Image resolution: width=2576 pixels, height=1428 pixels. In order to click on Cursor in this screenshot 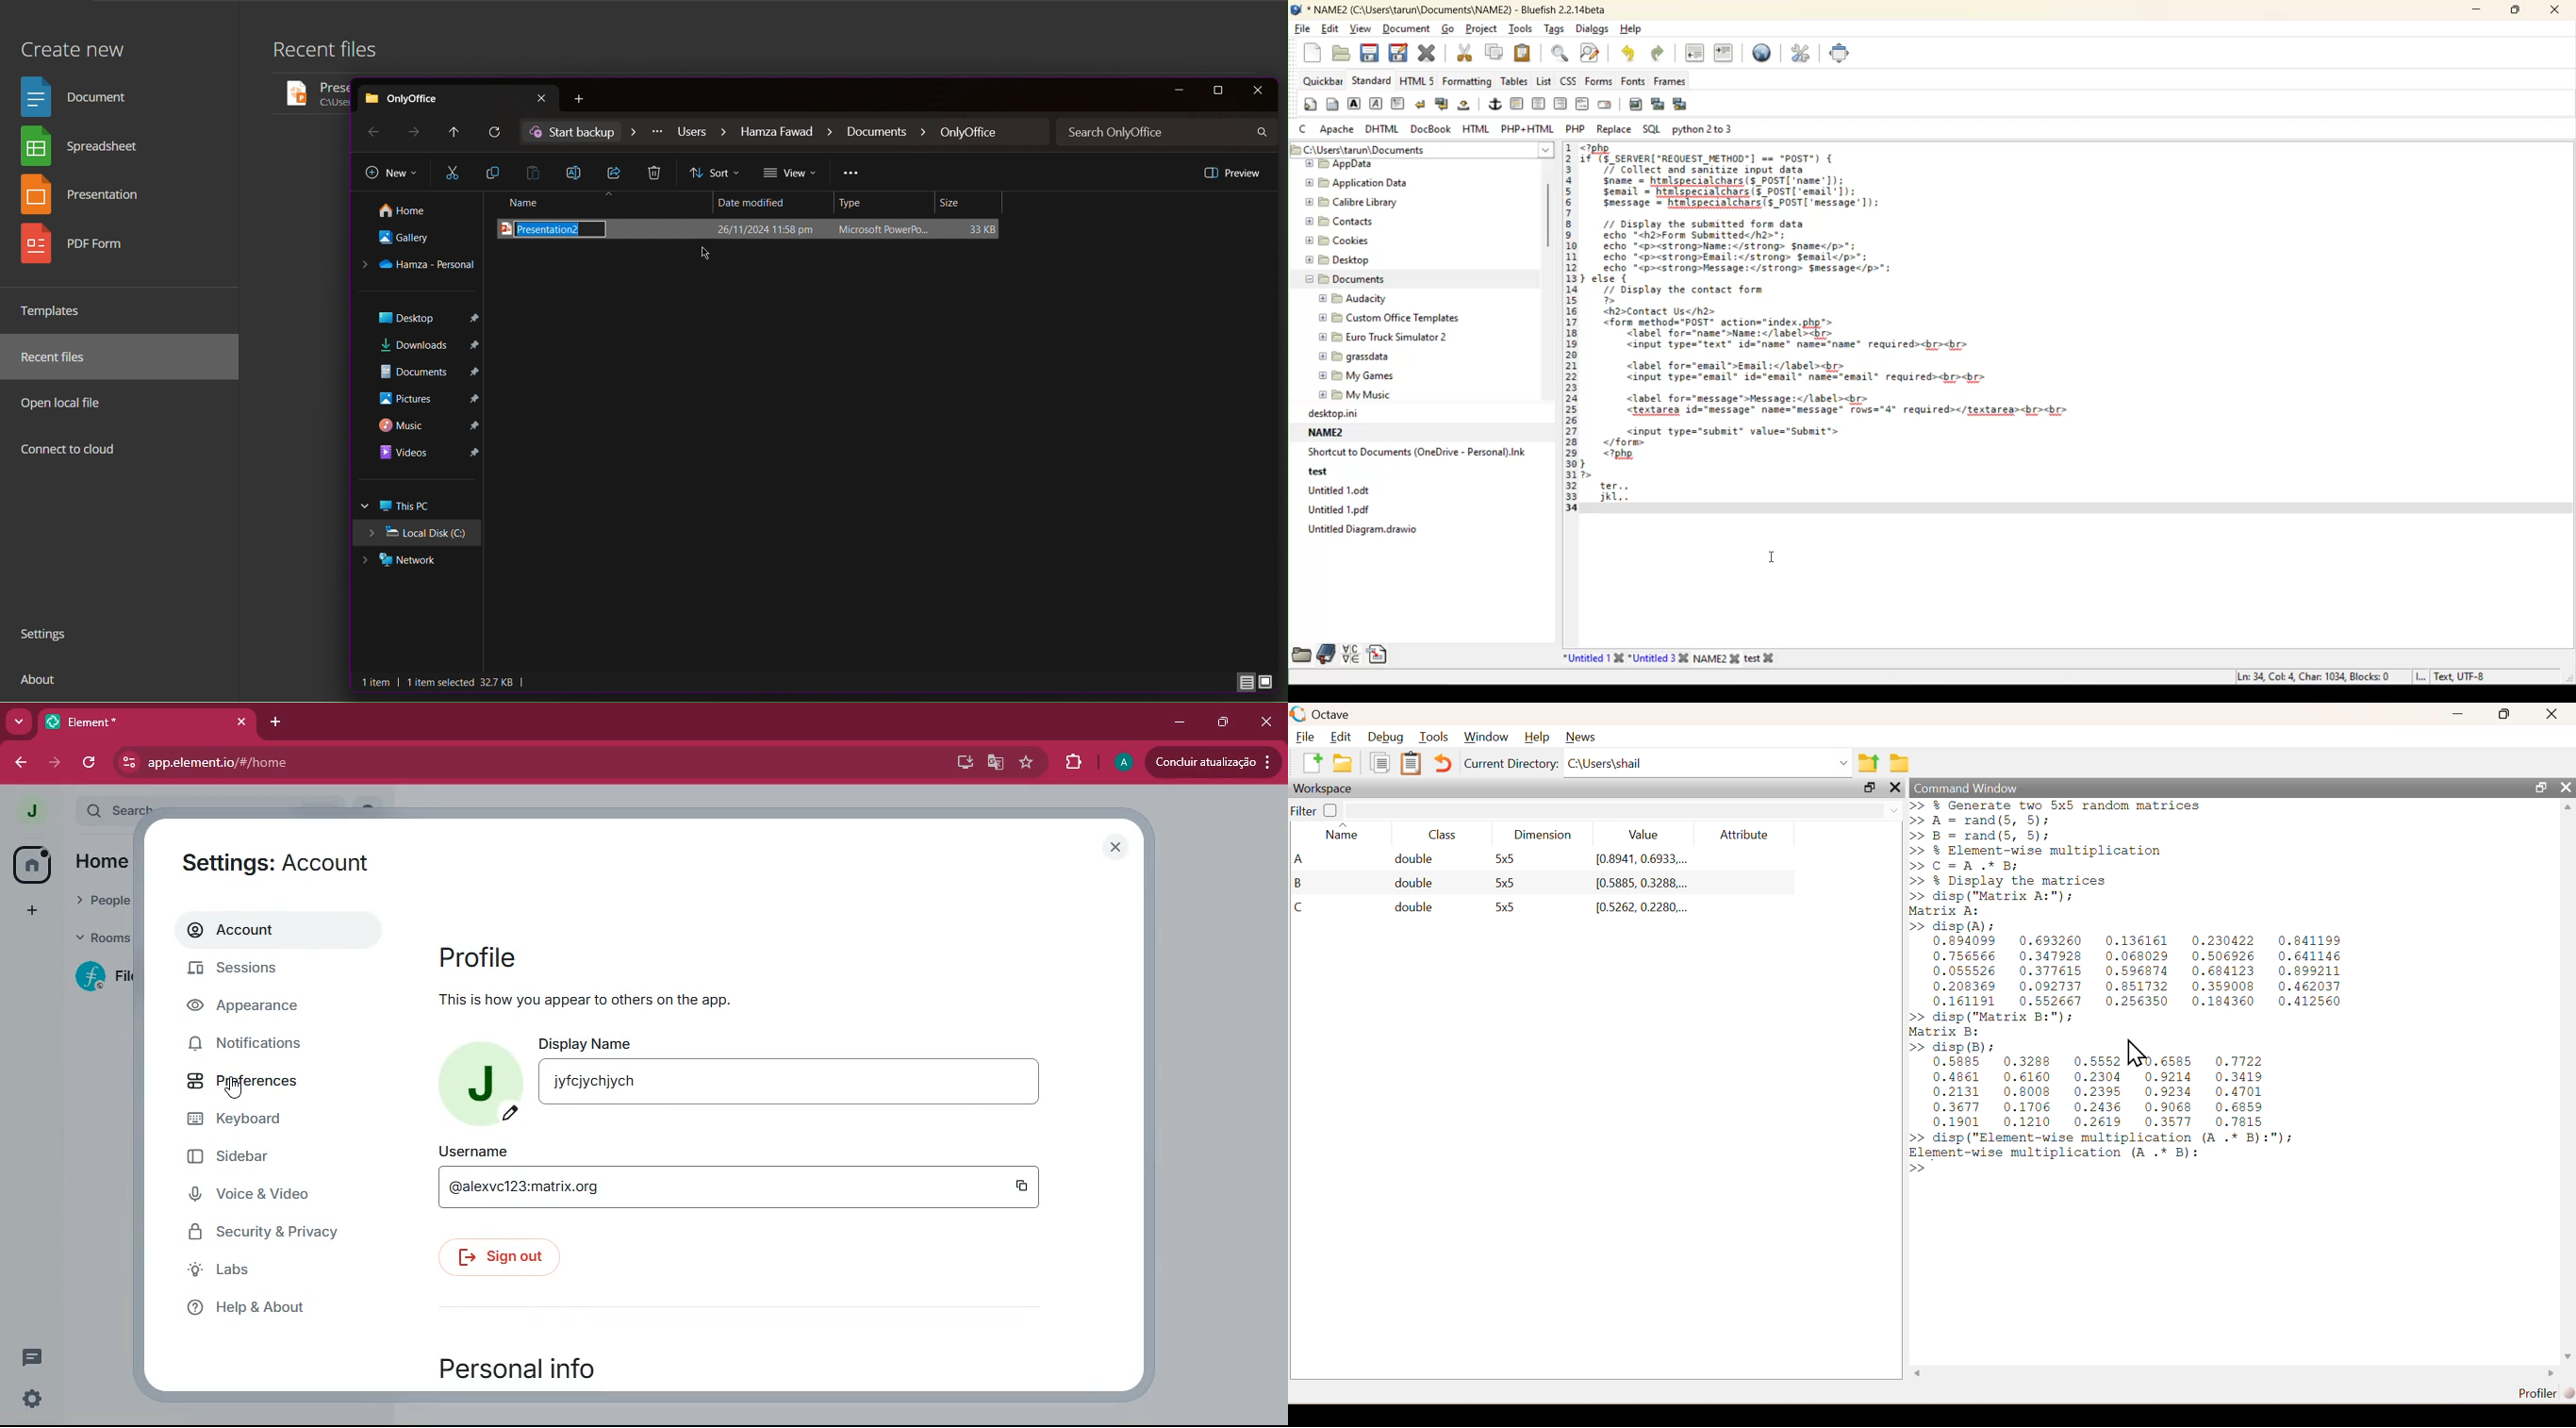, I will do `click(2137, 1054)`.